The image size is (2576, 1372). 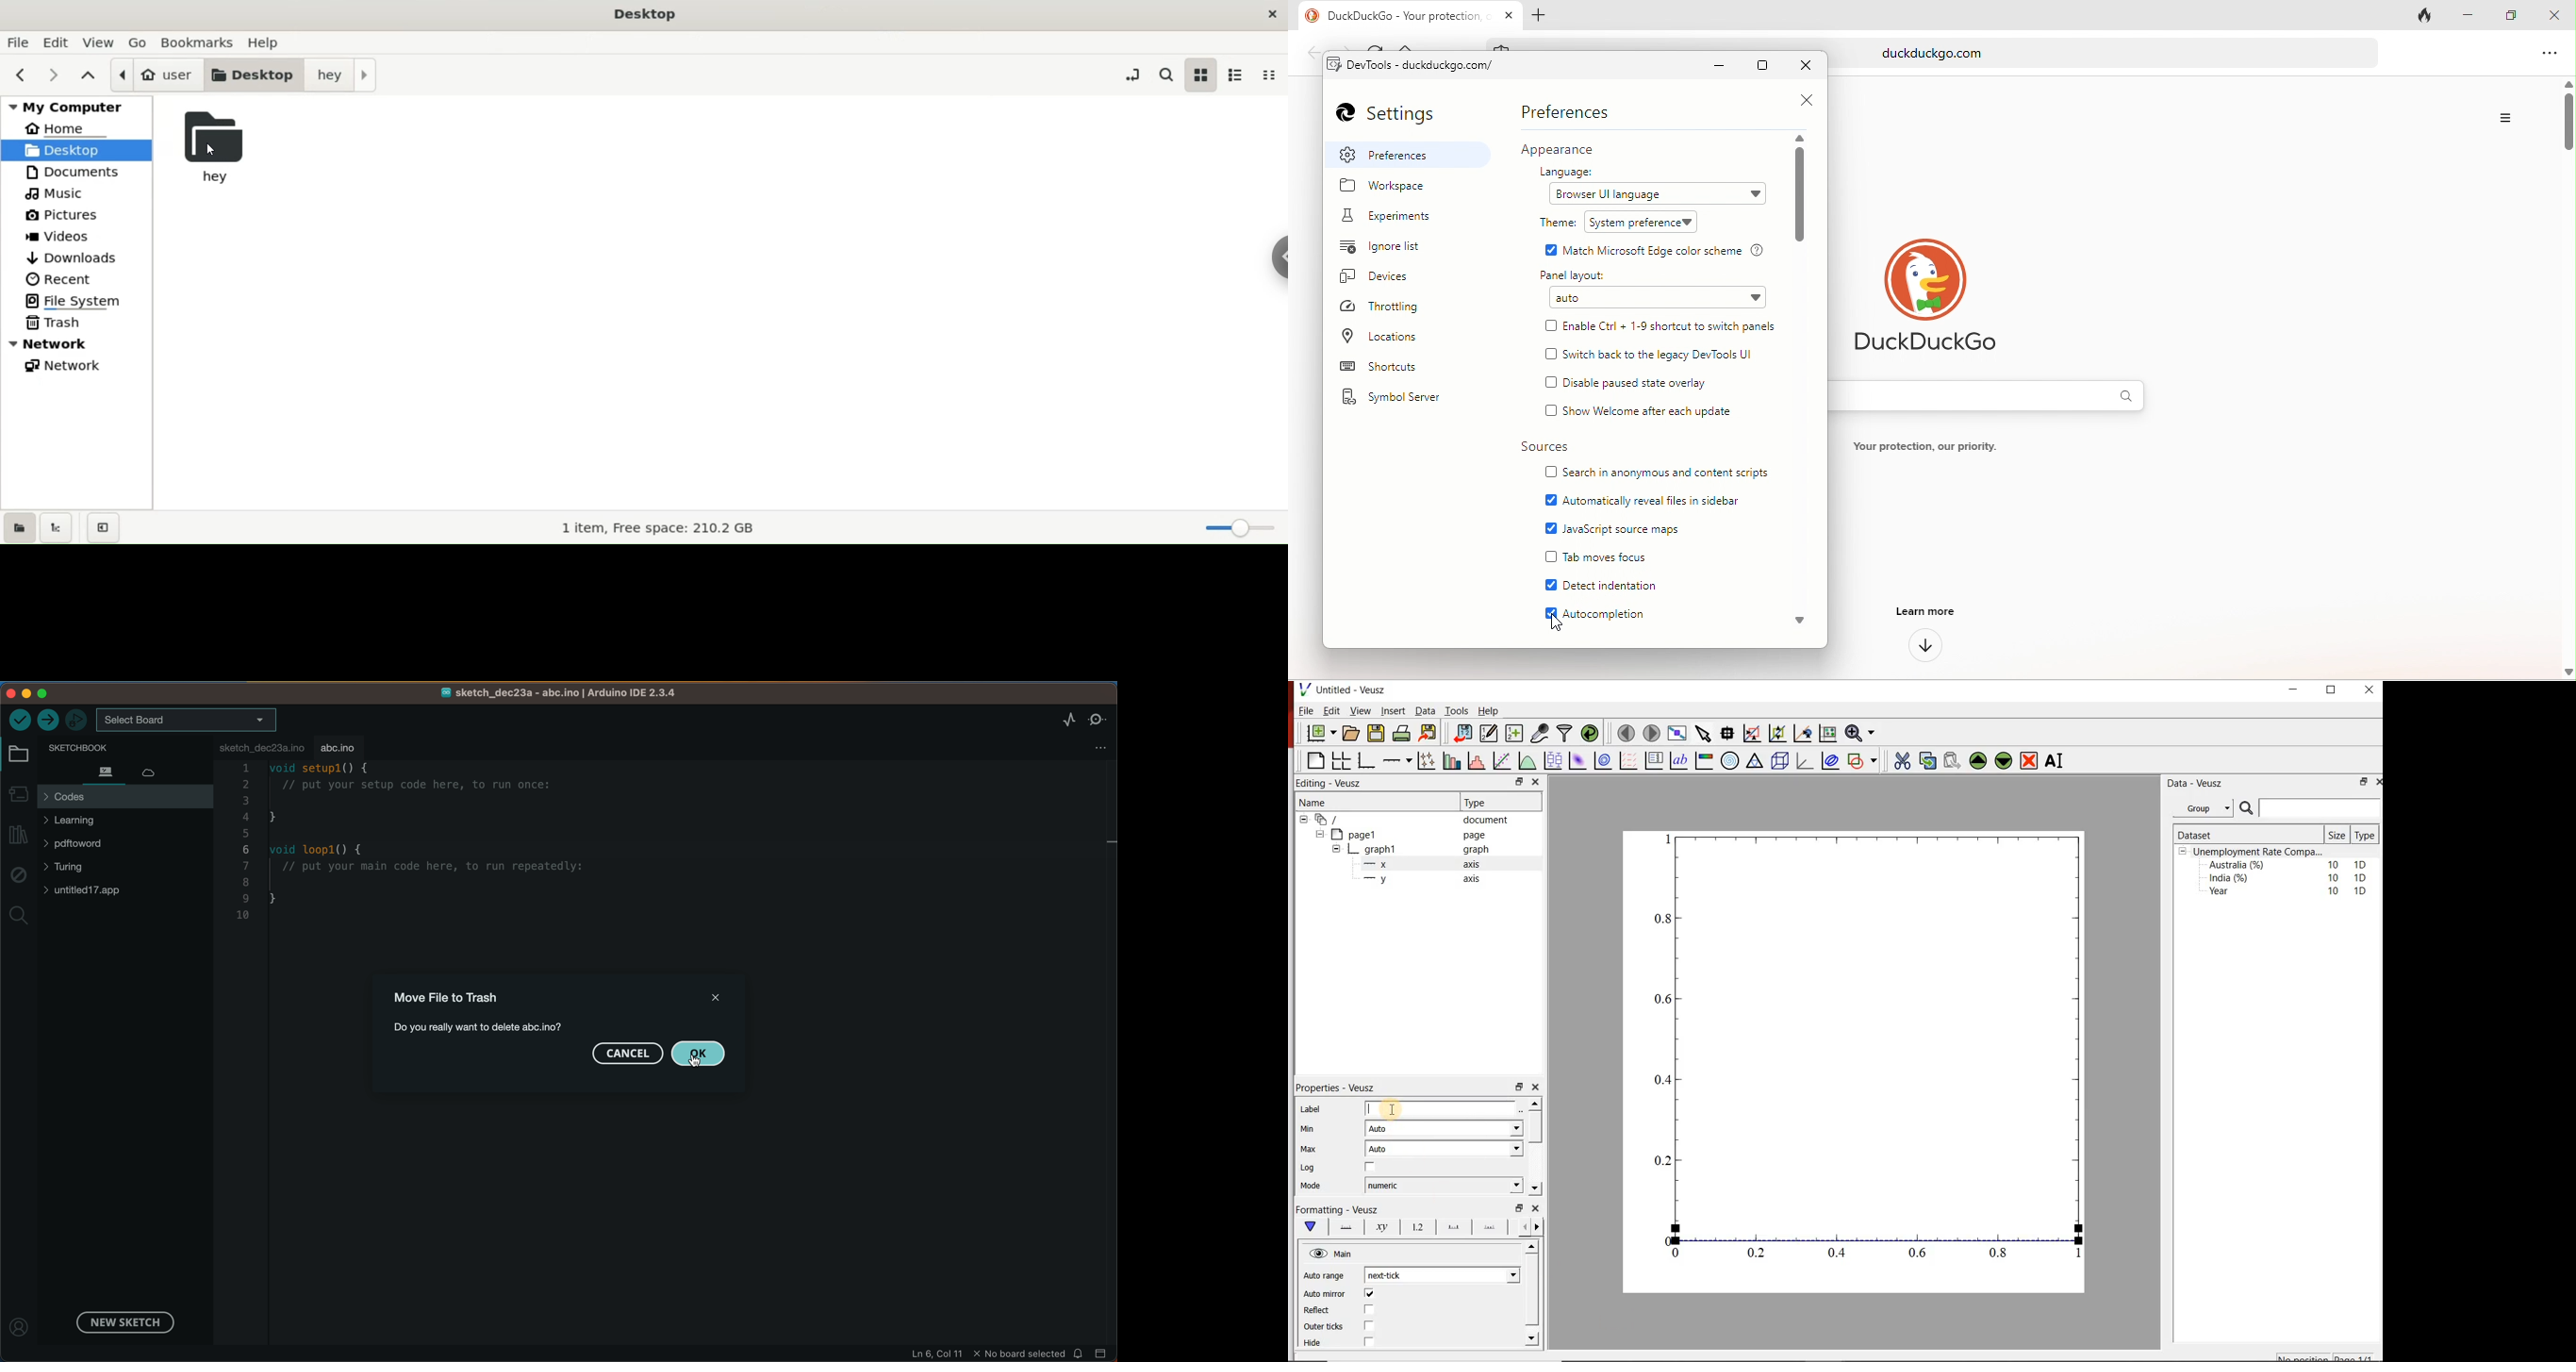 I want to click on India (%) 10 1D, so click(x=2290, y=877).